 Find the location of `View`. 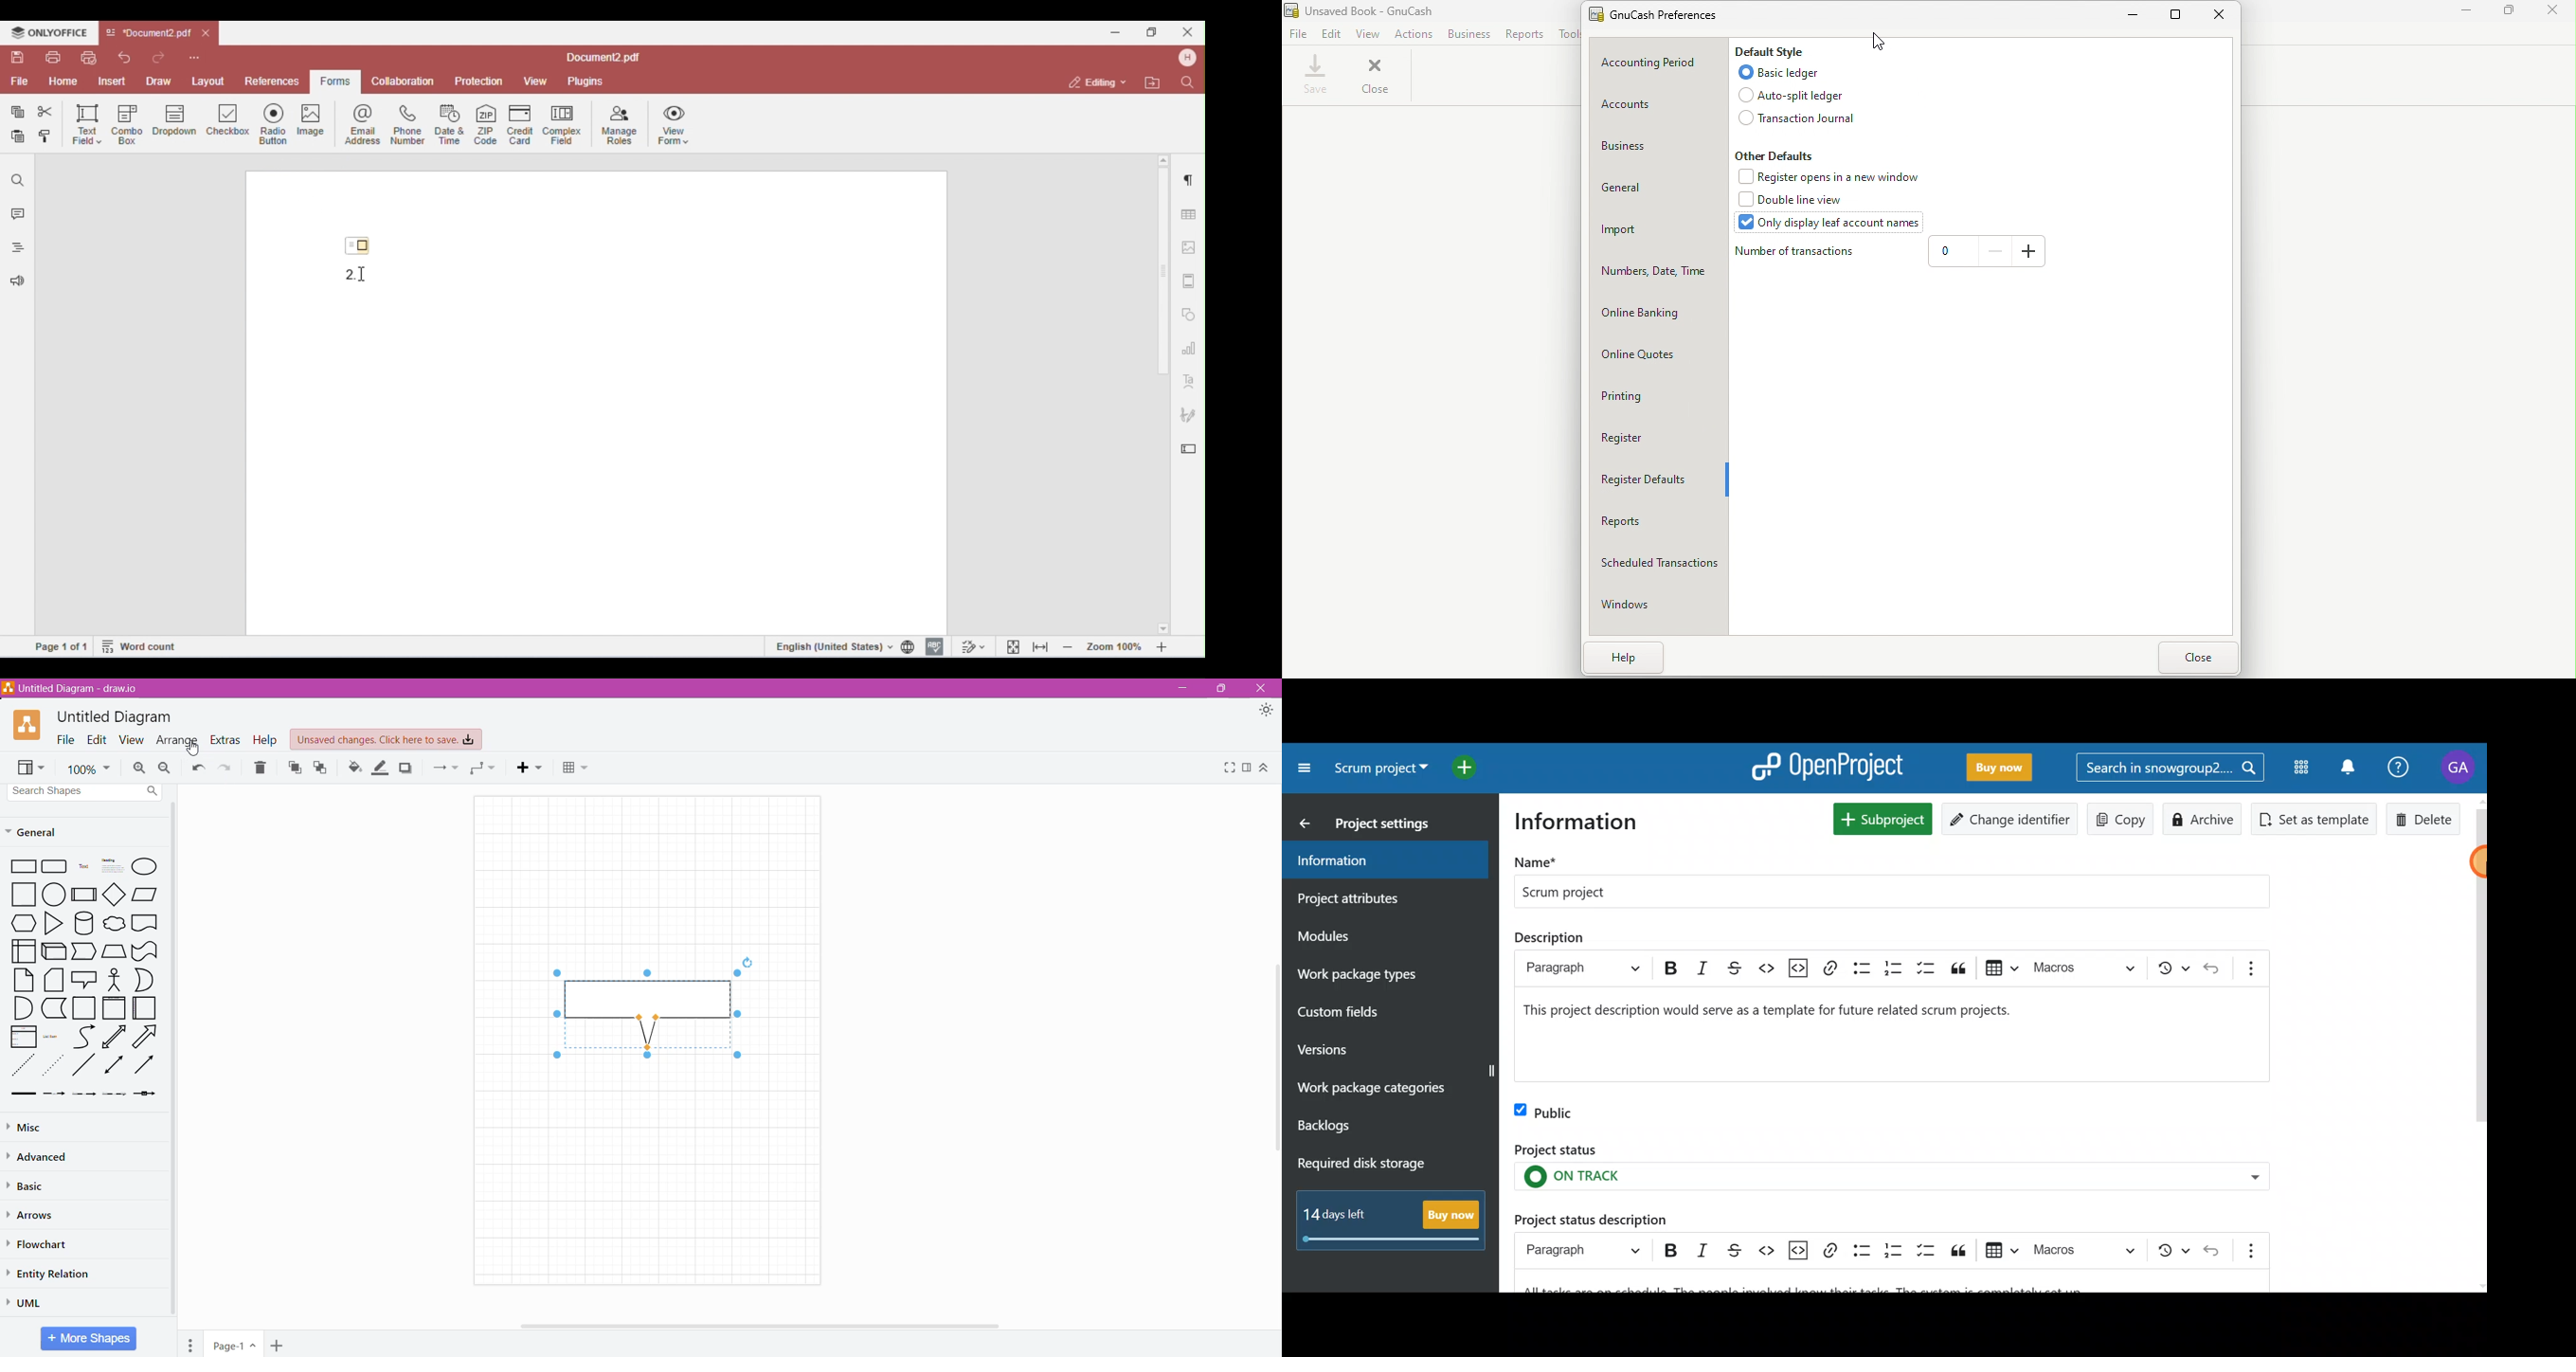

View is located at coordinates (132, 739).